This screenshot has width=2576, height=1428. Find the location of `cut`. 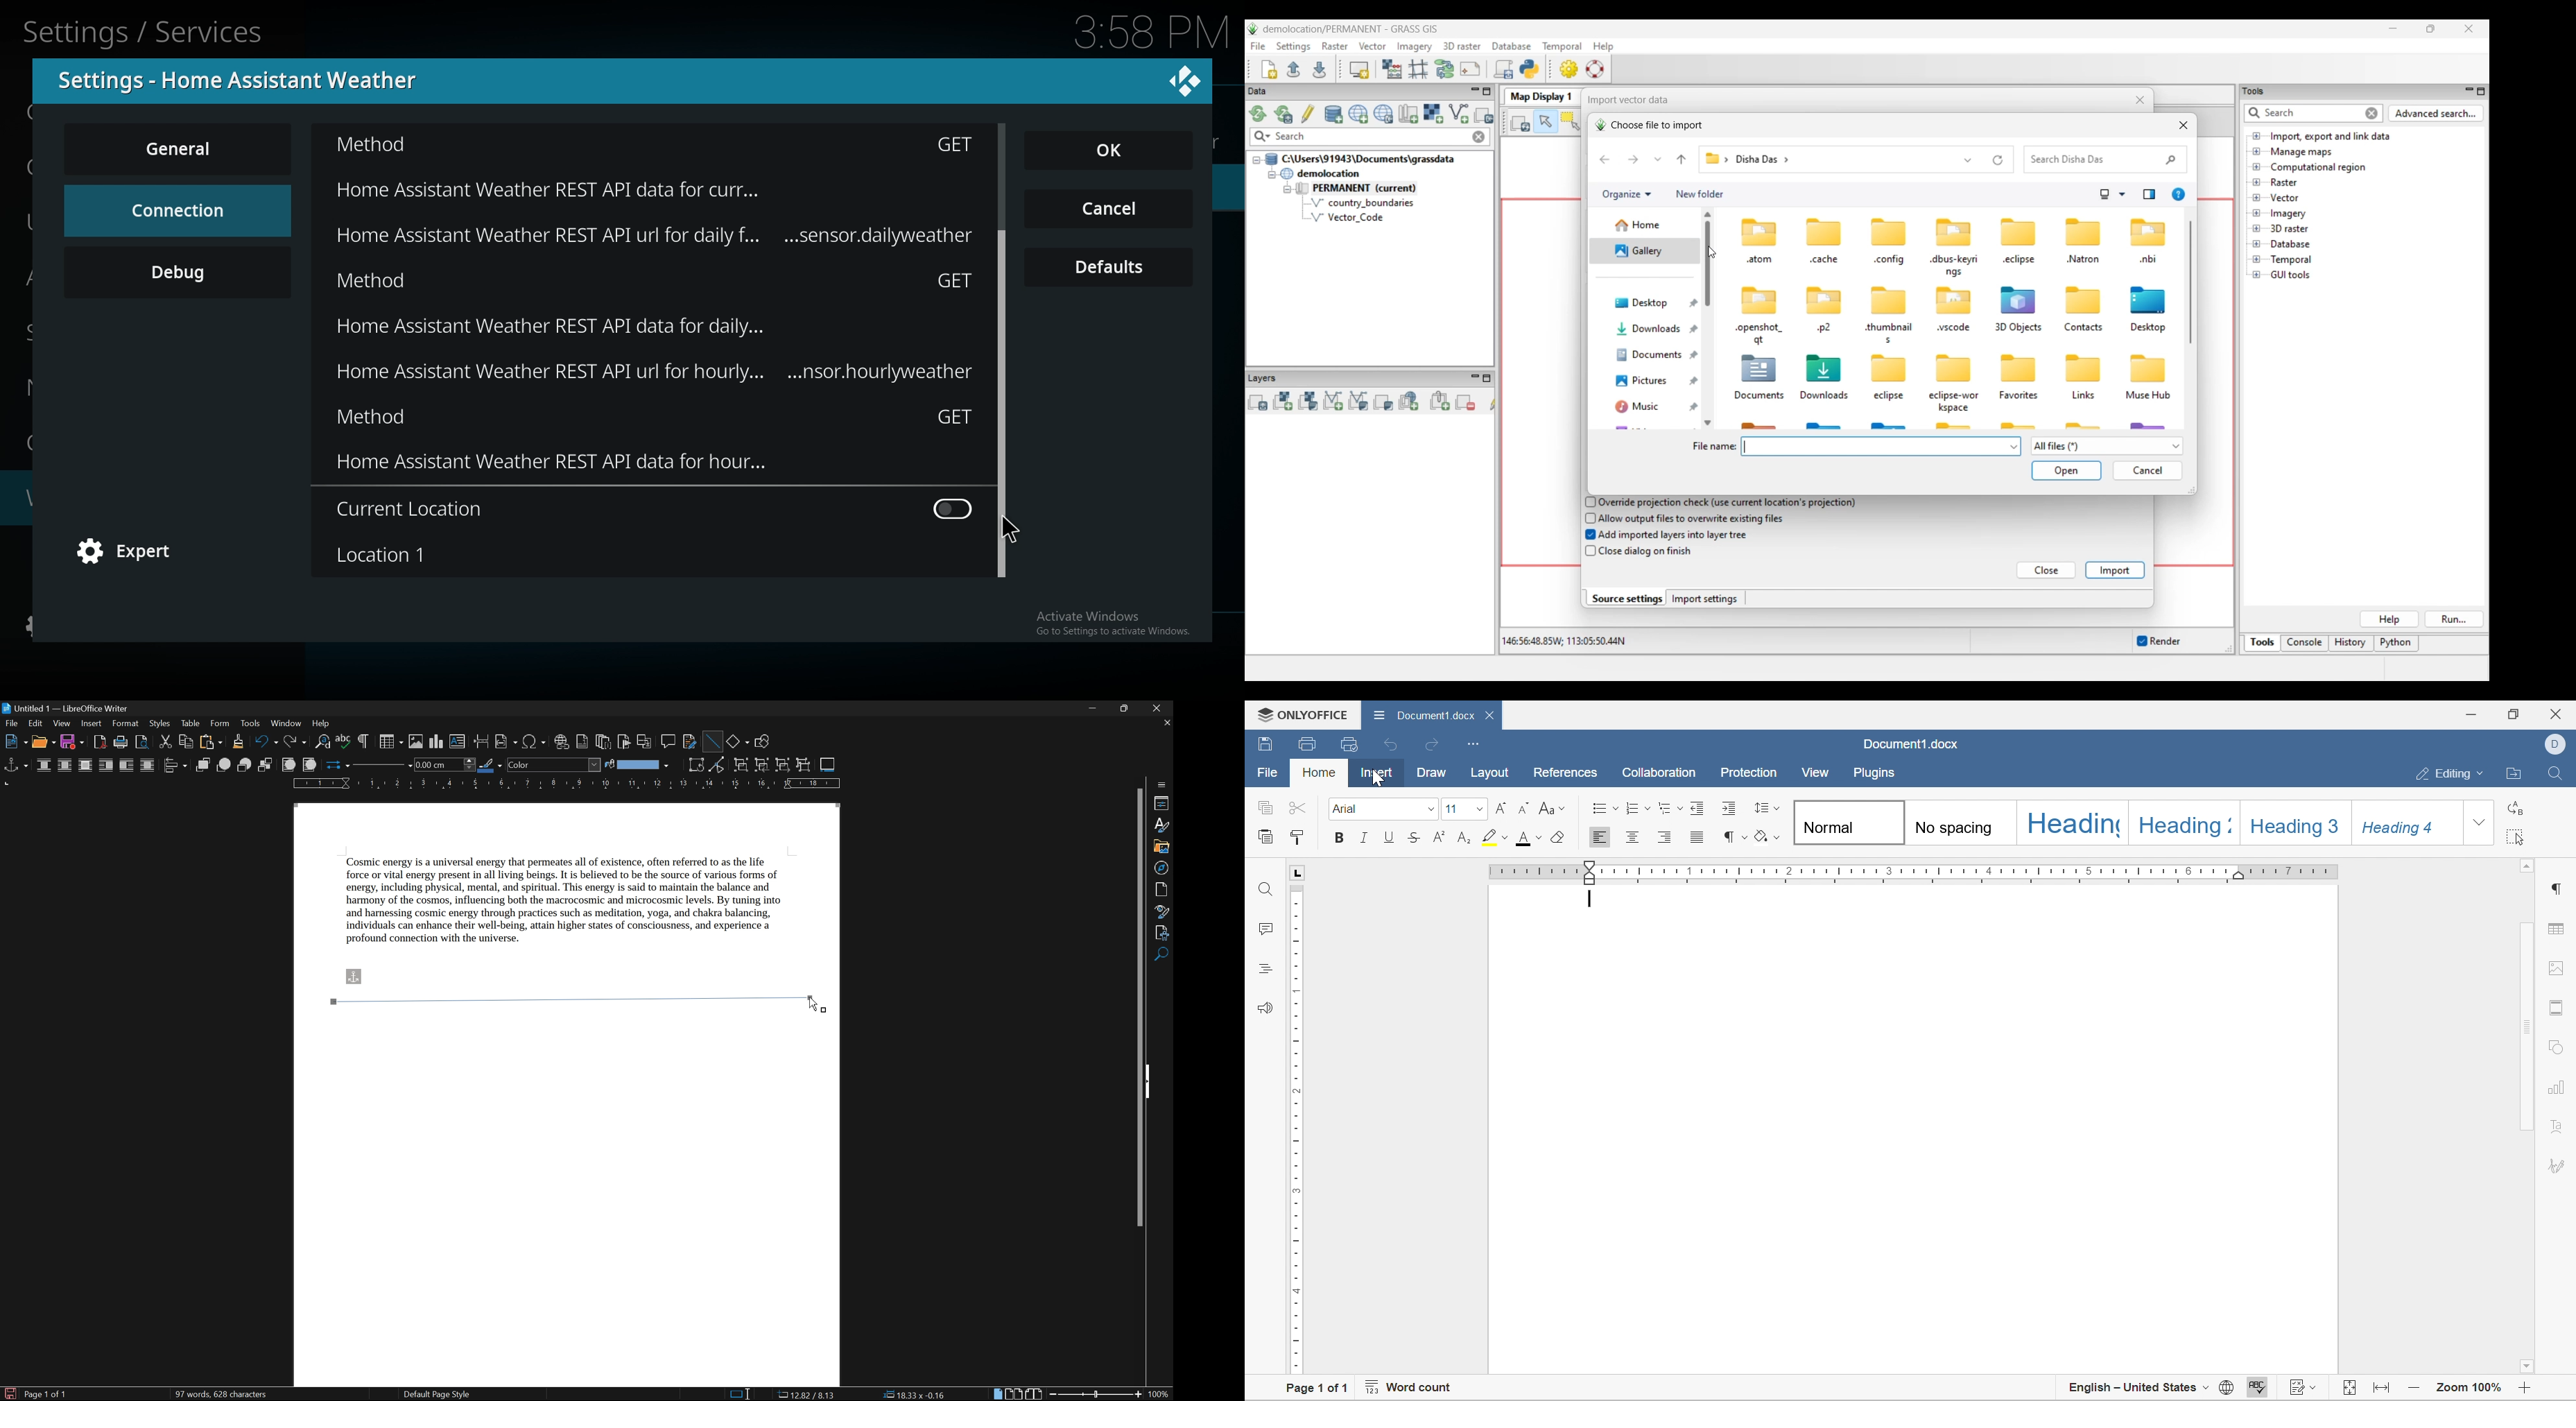

cut is located at coordinates (166, 741).